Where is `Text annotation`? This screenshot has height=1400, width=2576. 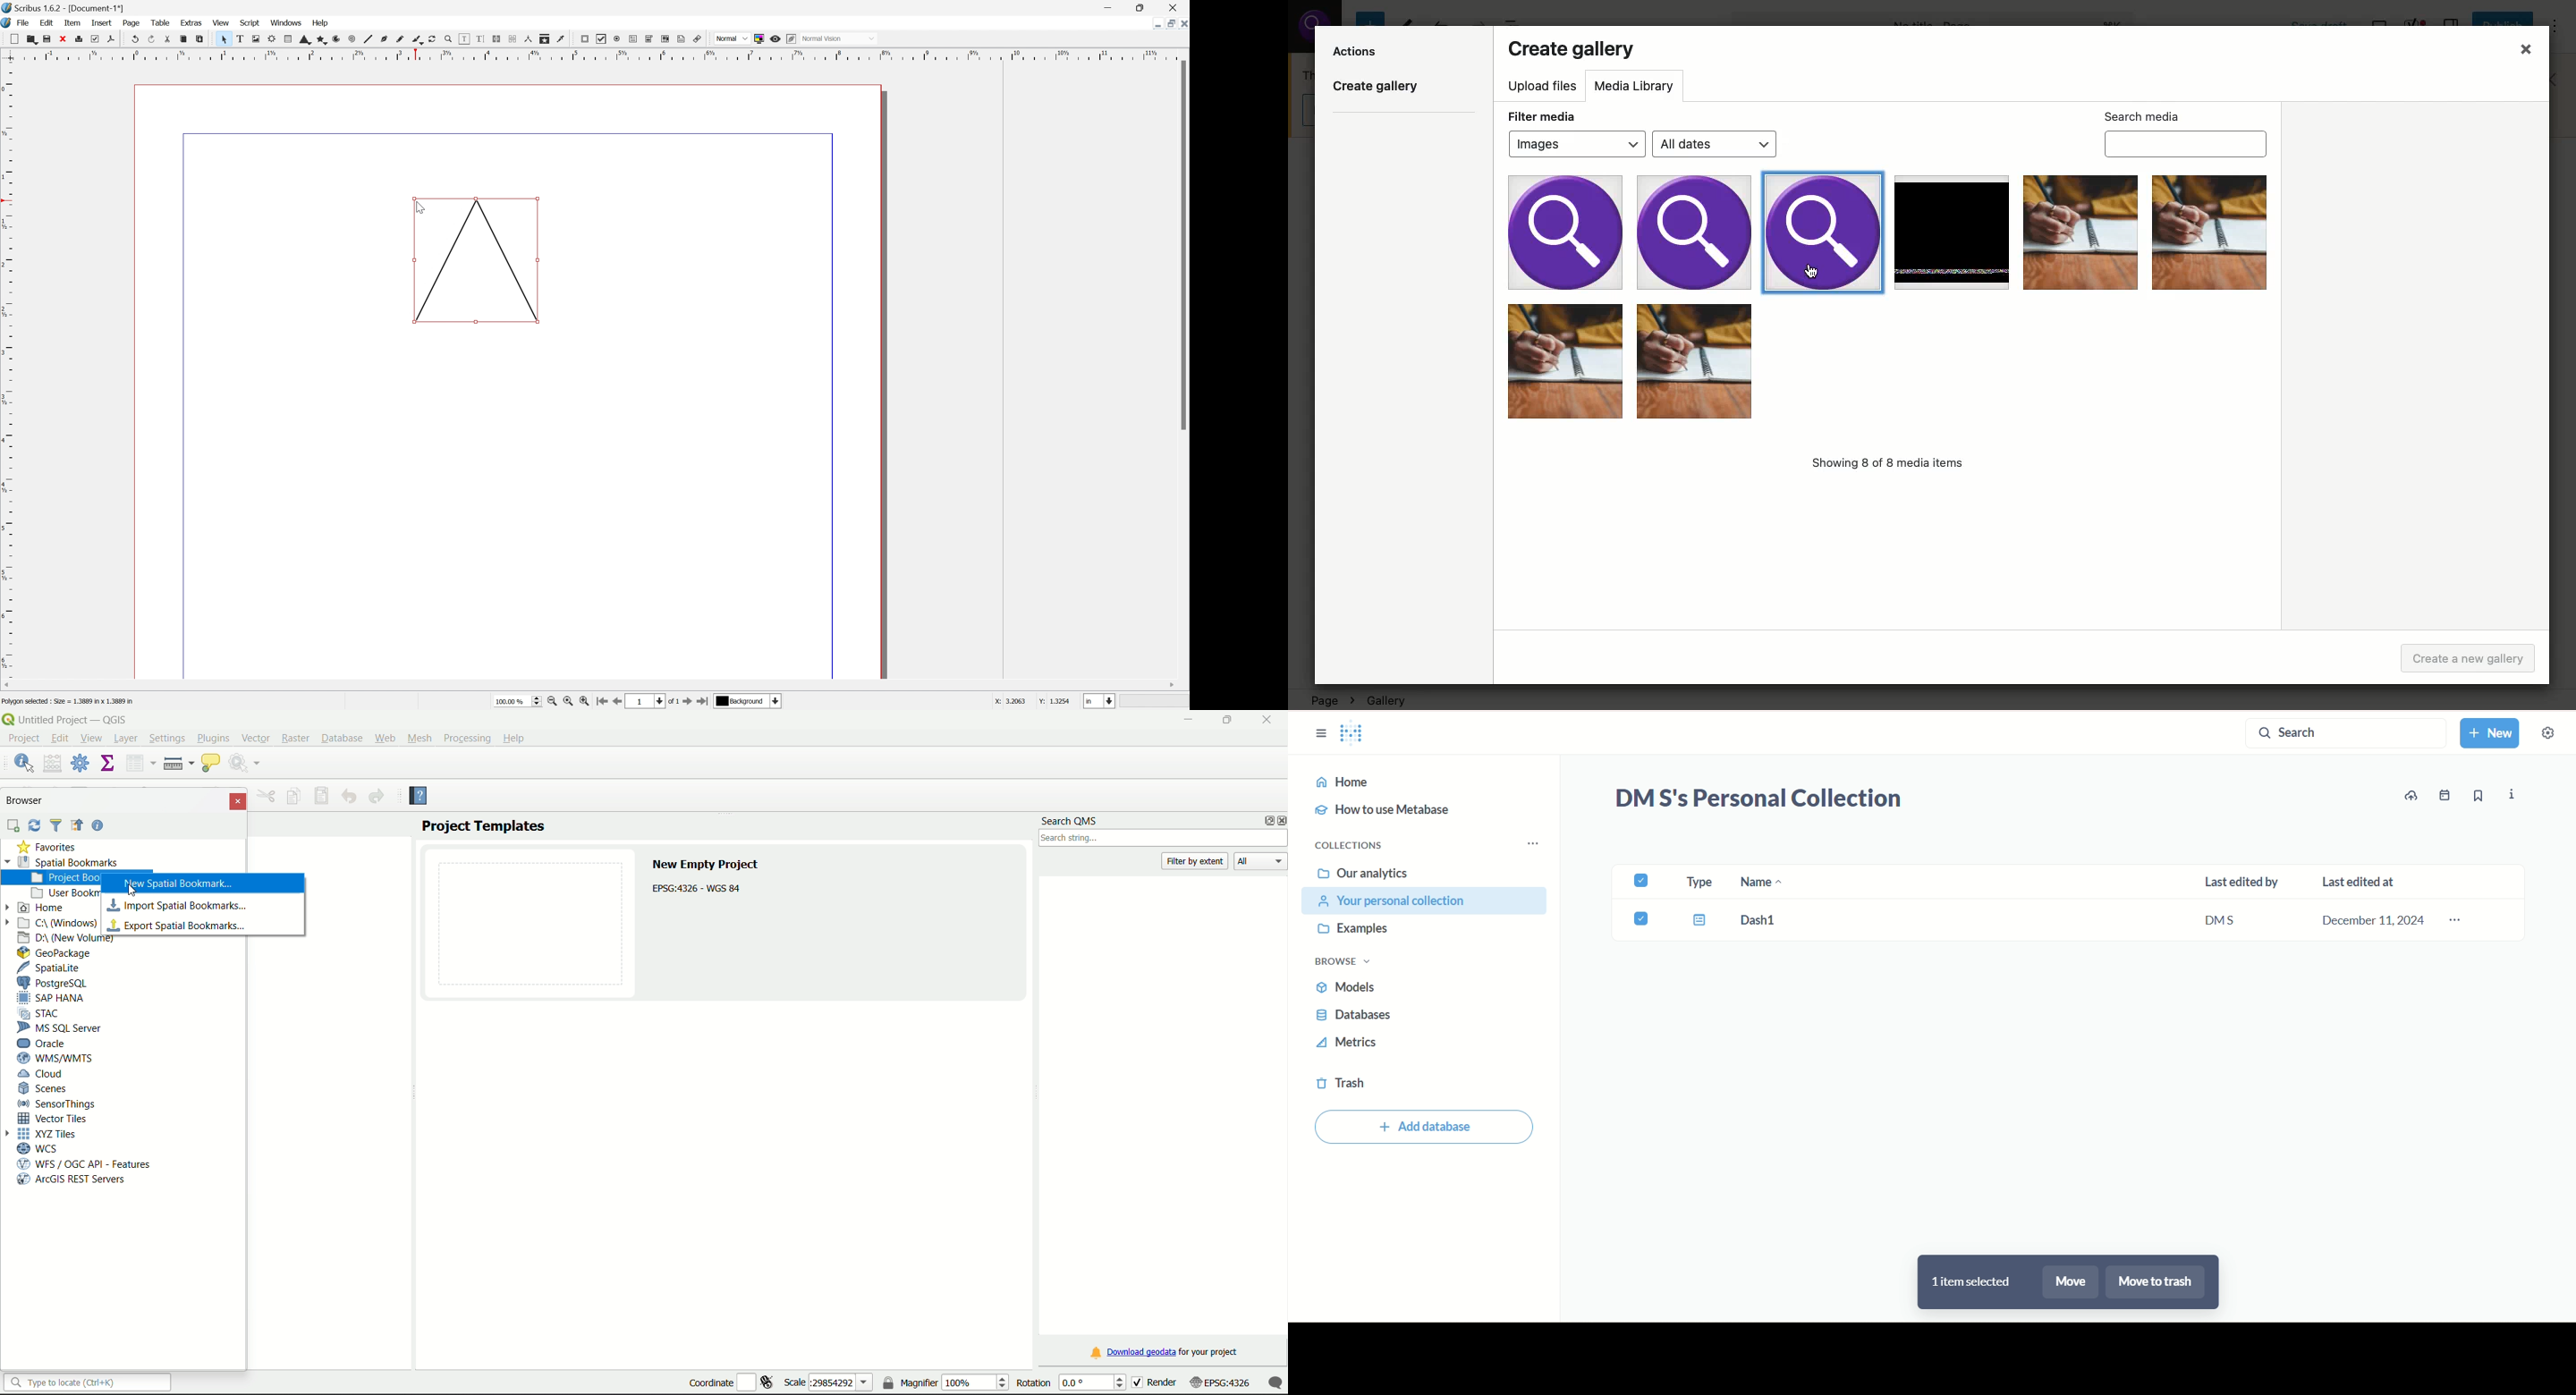 Text annotation is located at coordinates (682, 39).